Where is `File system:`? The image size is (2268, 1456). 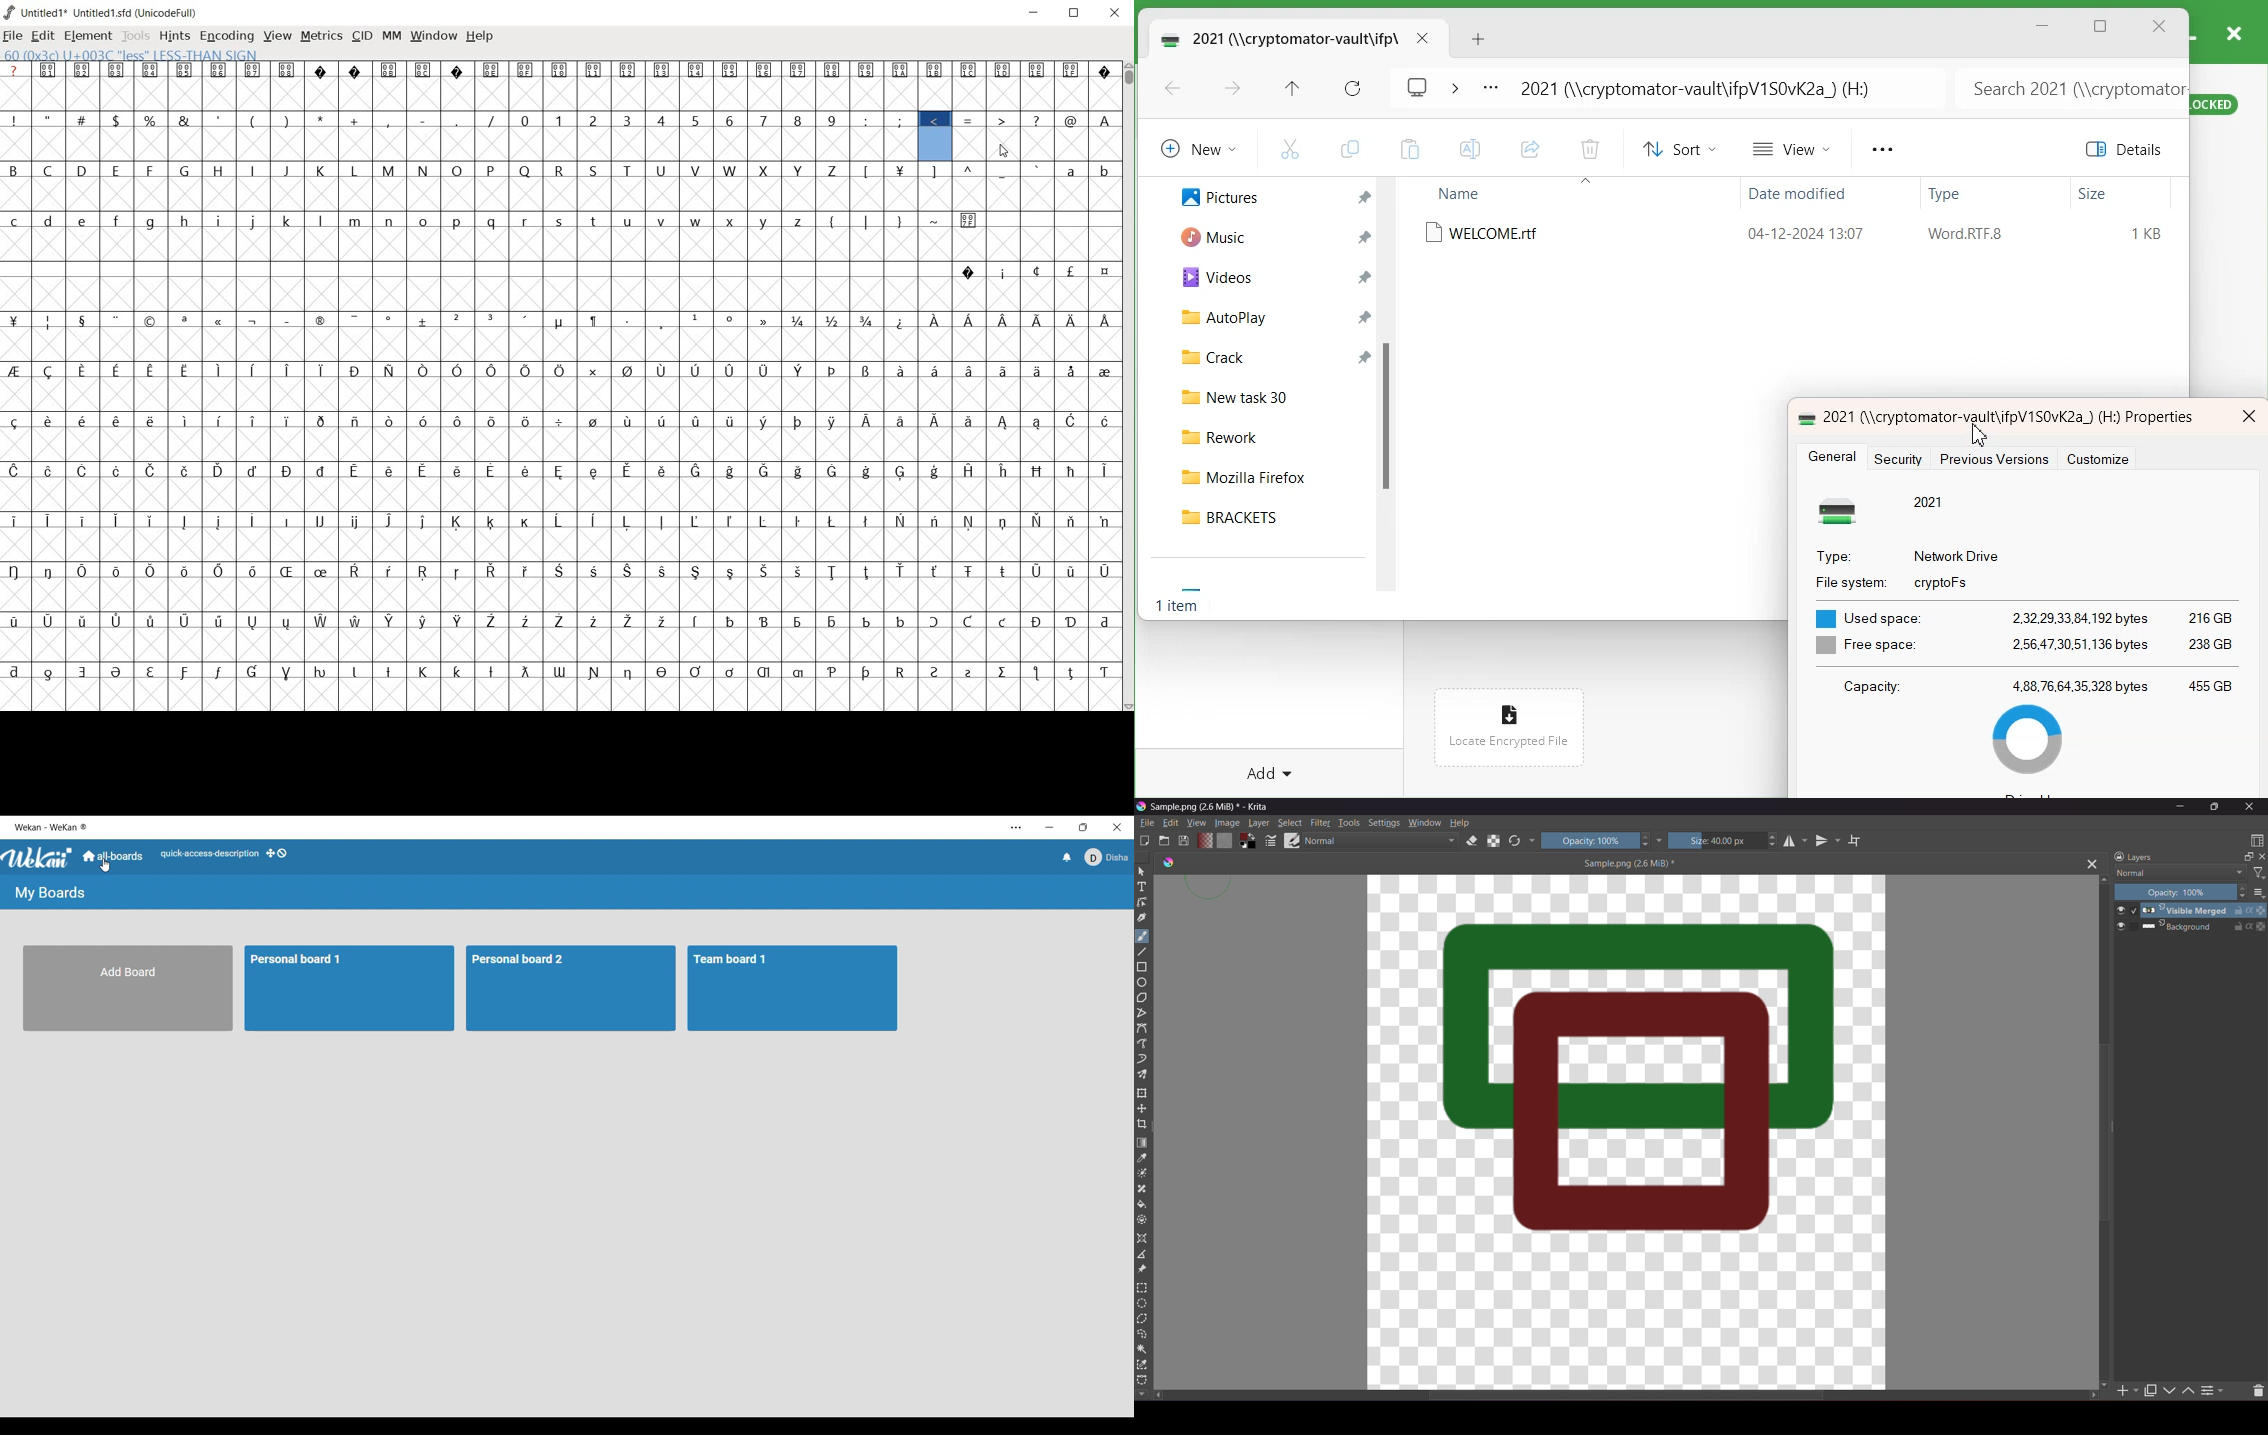
File system: is located at coordinates (1848, 583).